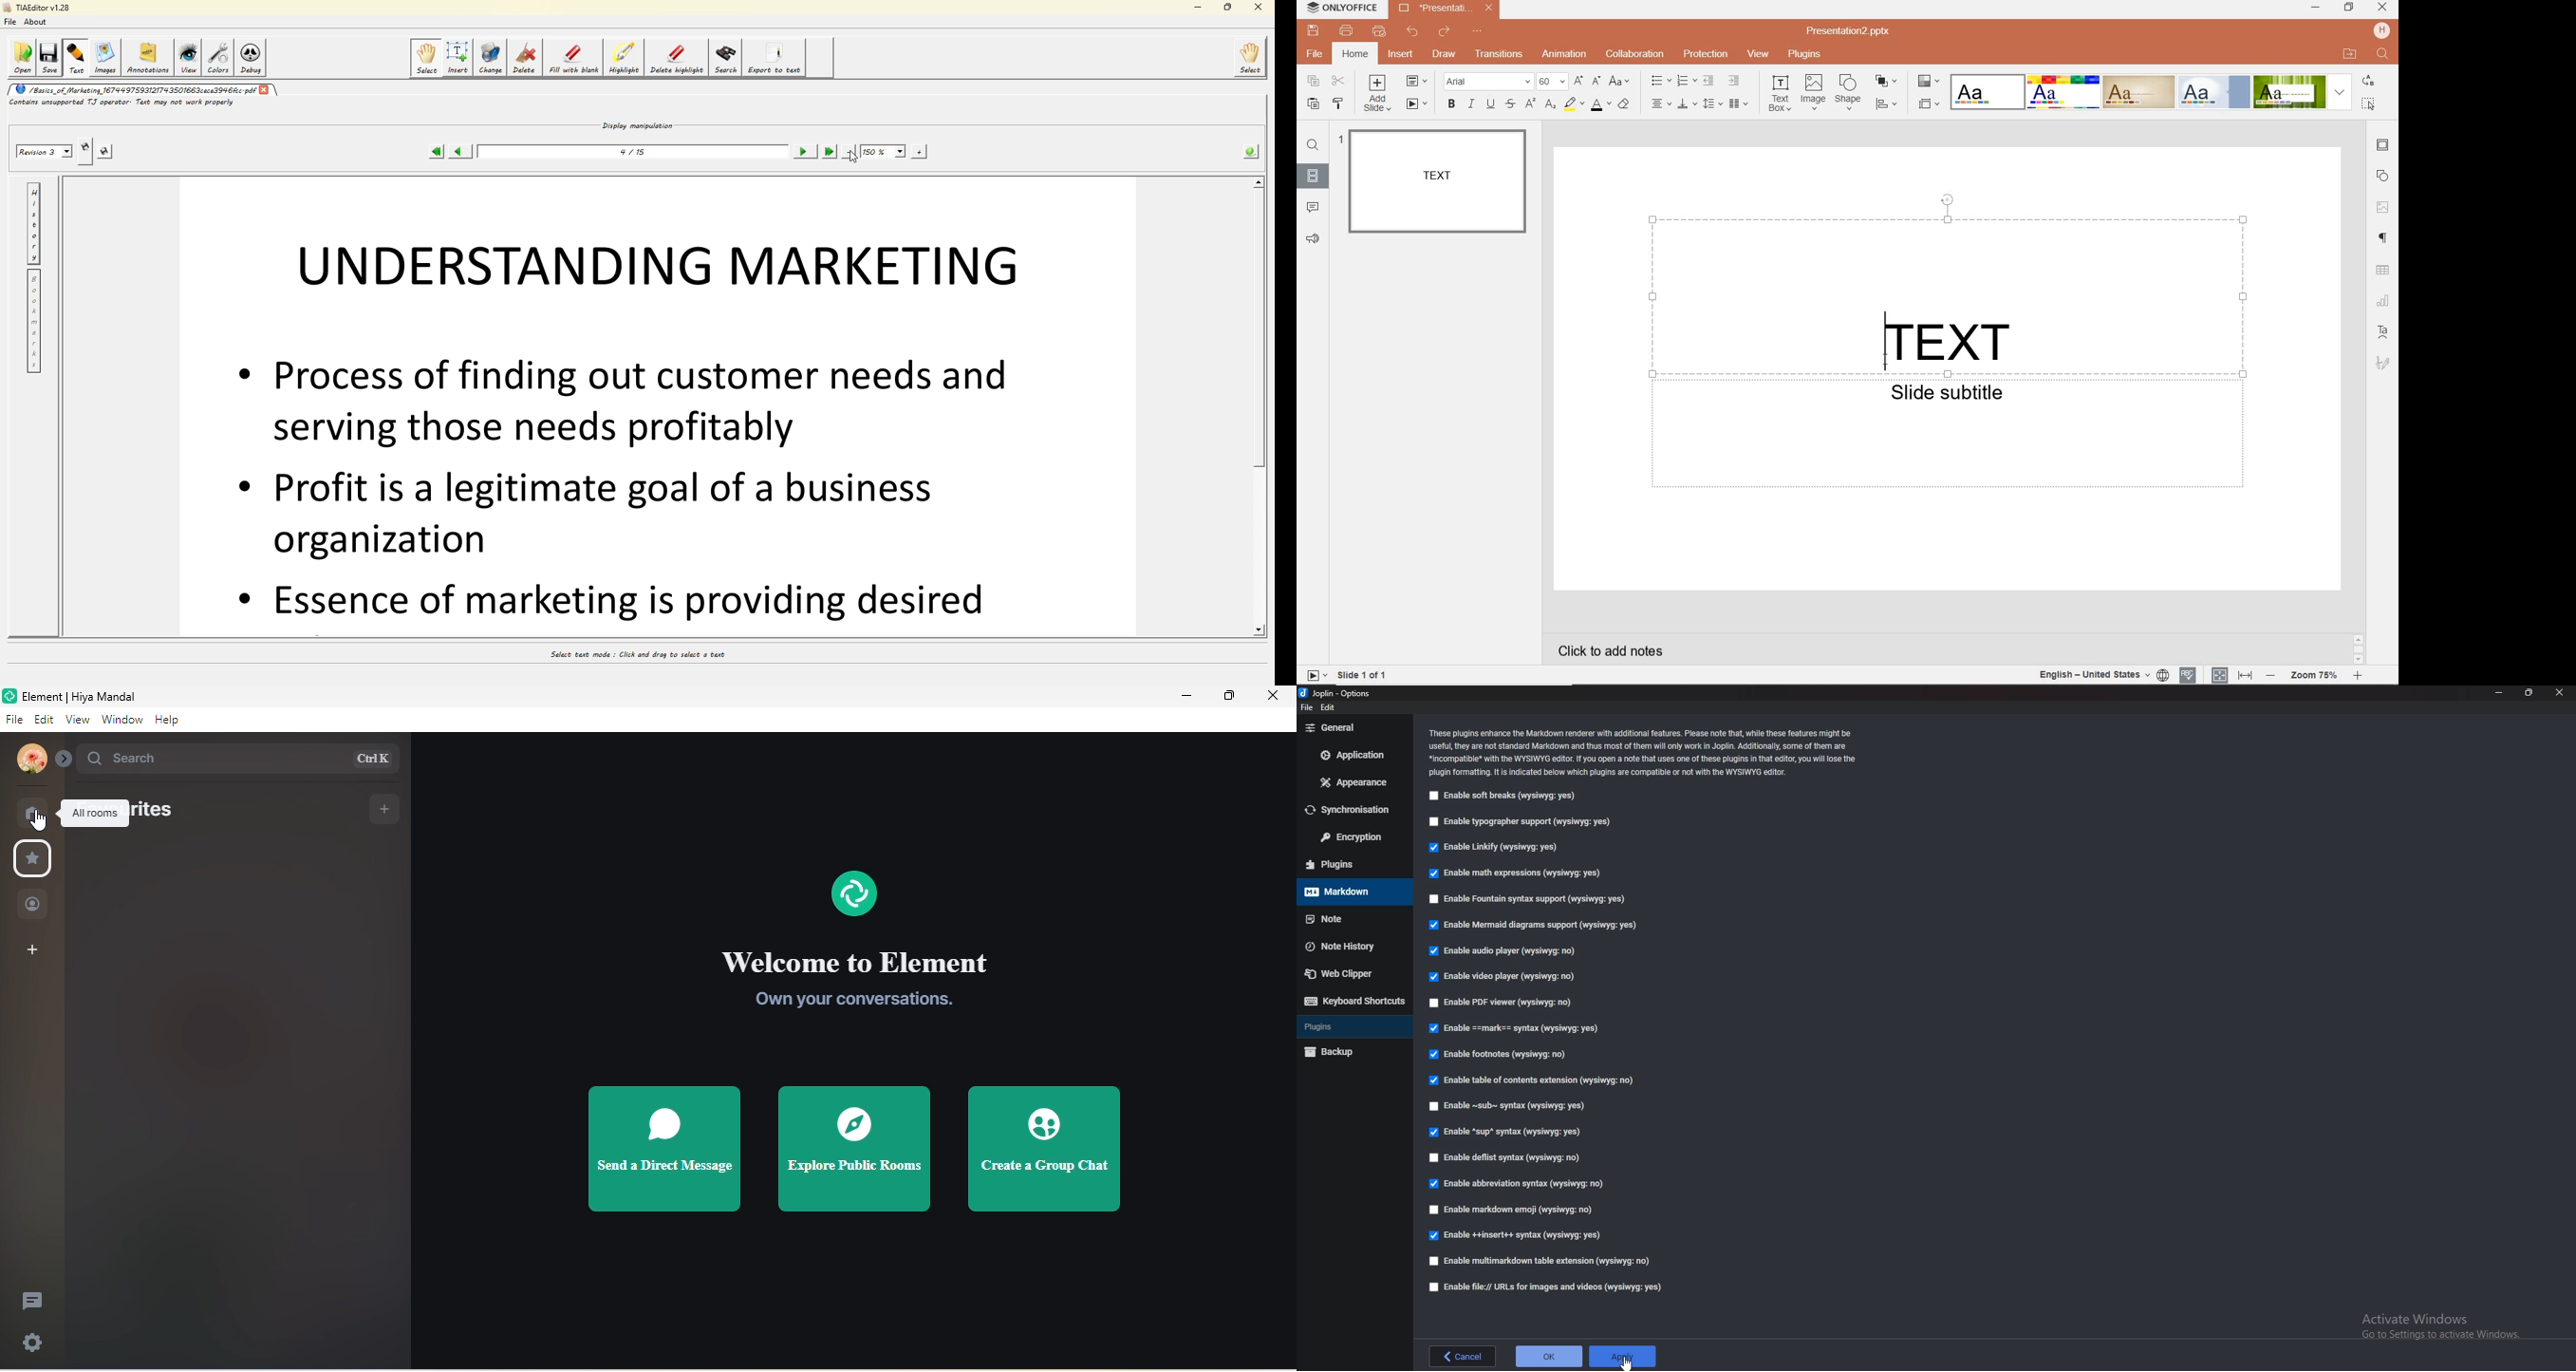 This screenshot has height=1372, width=2576. Describe the element at coordinates (77, 719) in the screenshot. I see `View` at that location.